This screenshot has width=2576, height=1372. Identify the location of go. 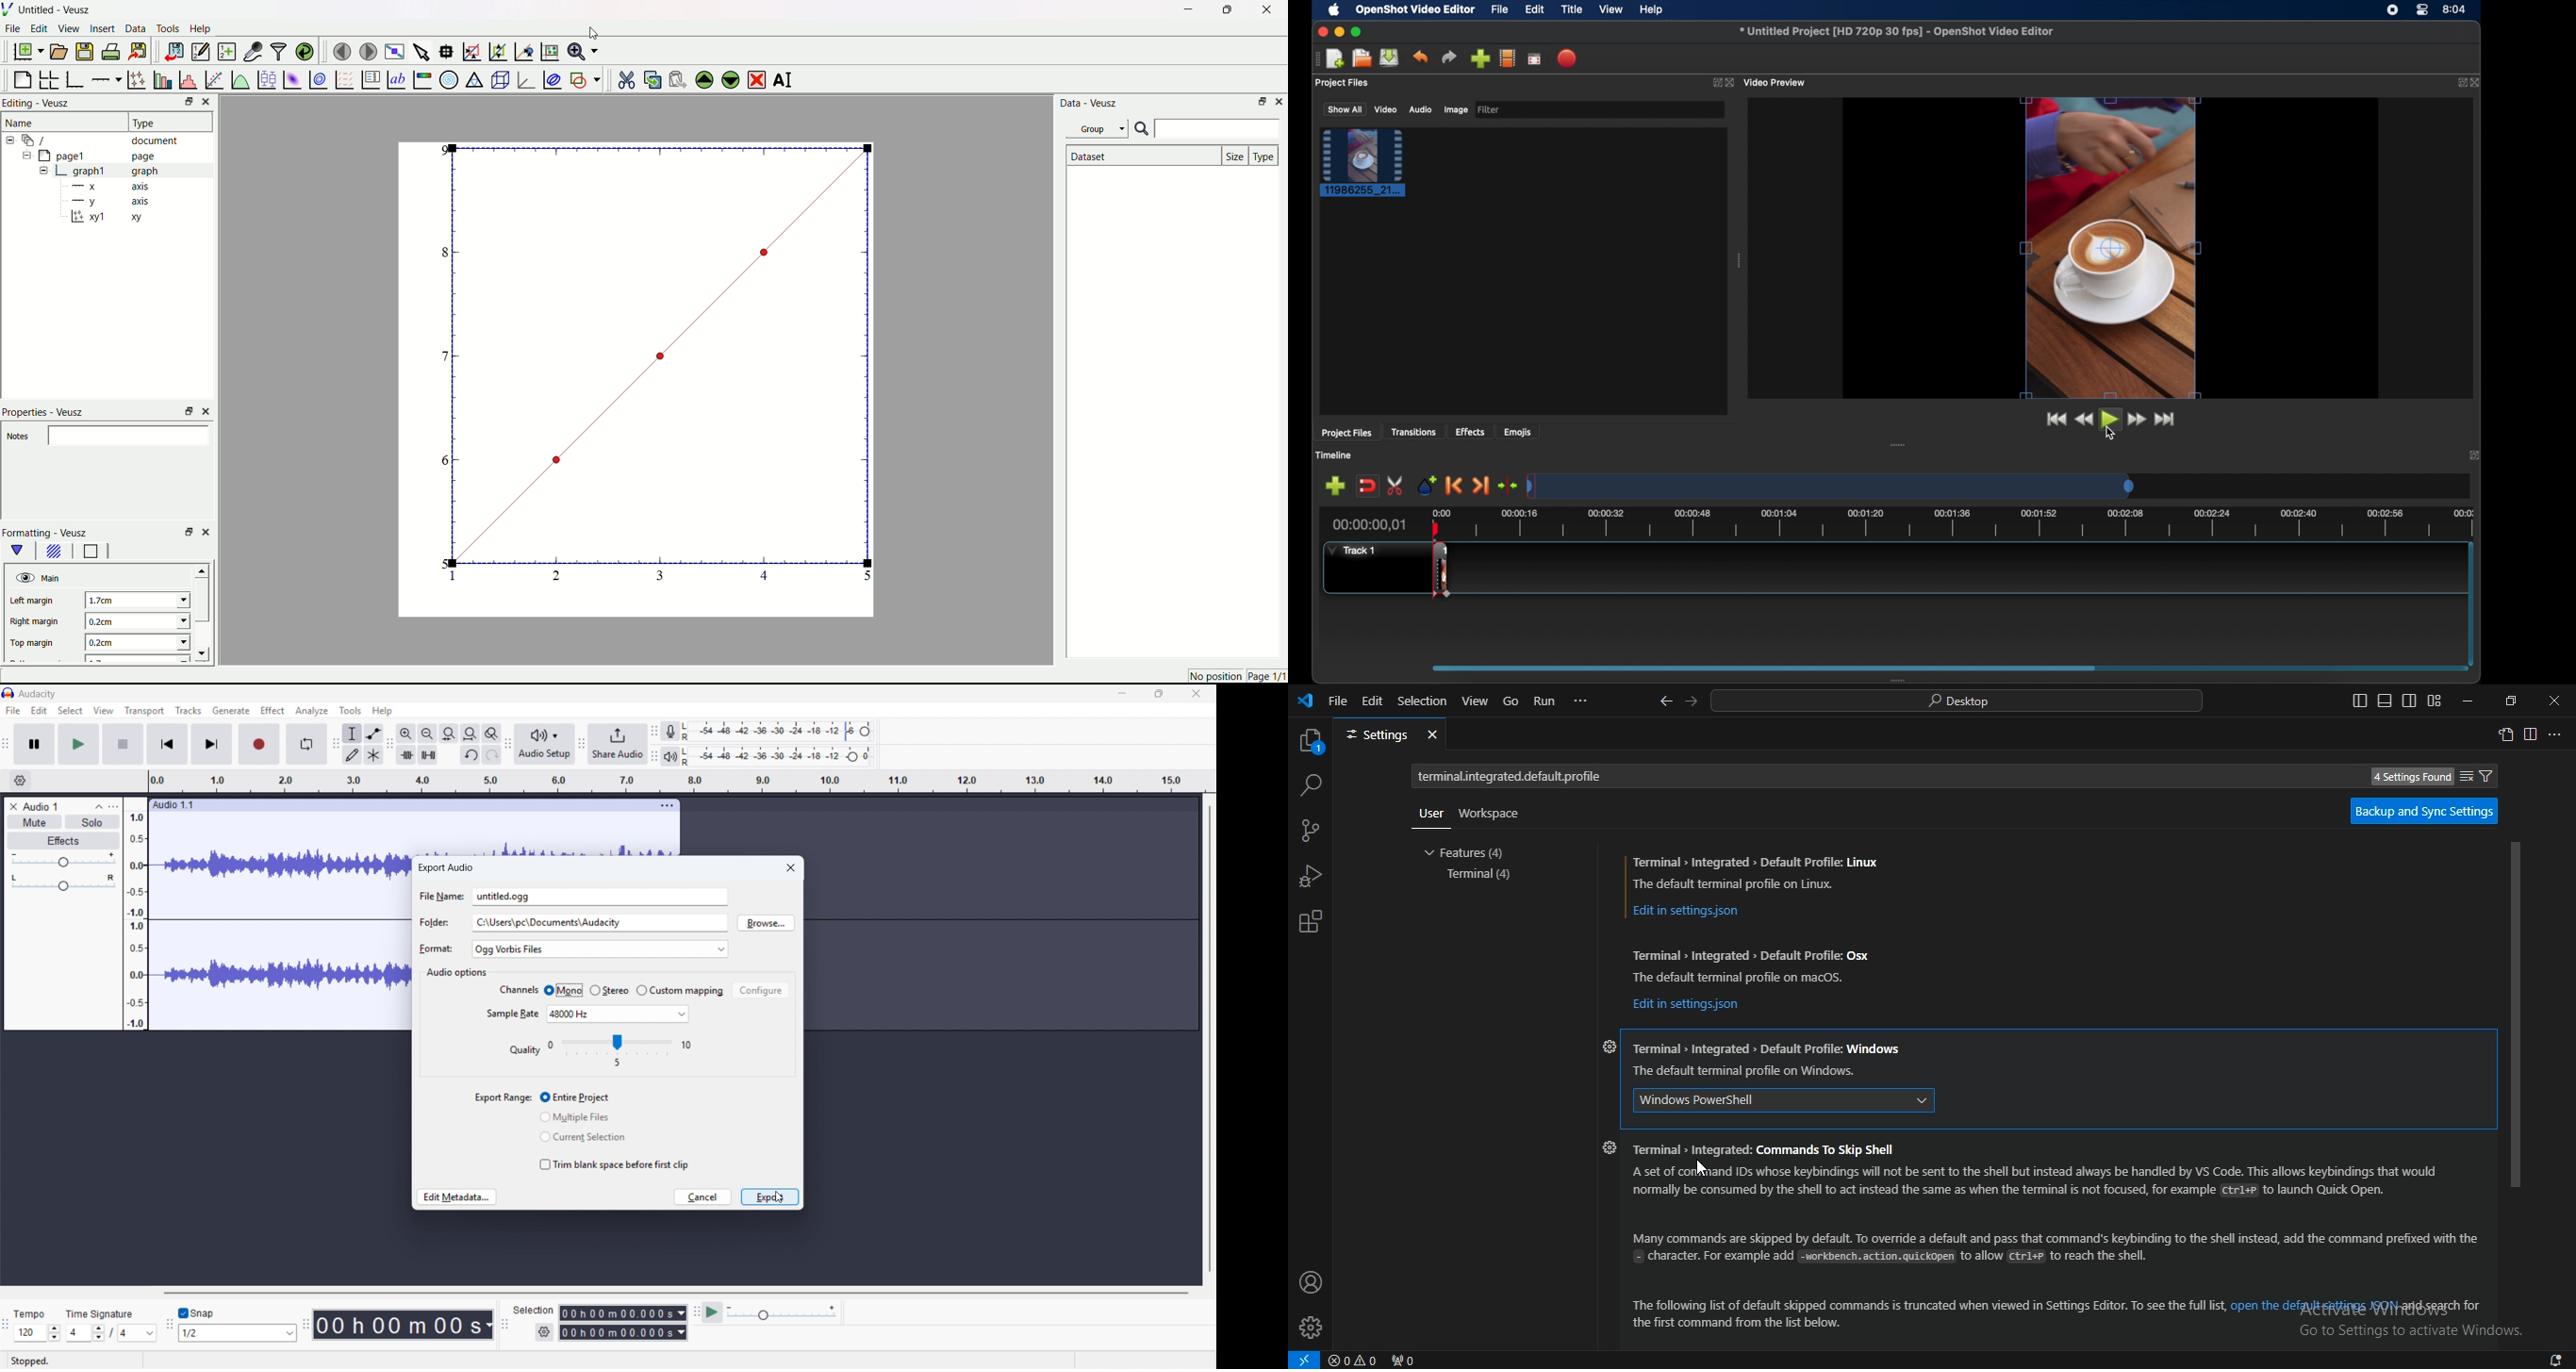
(1511, 702).